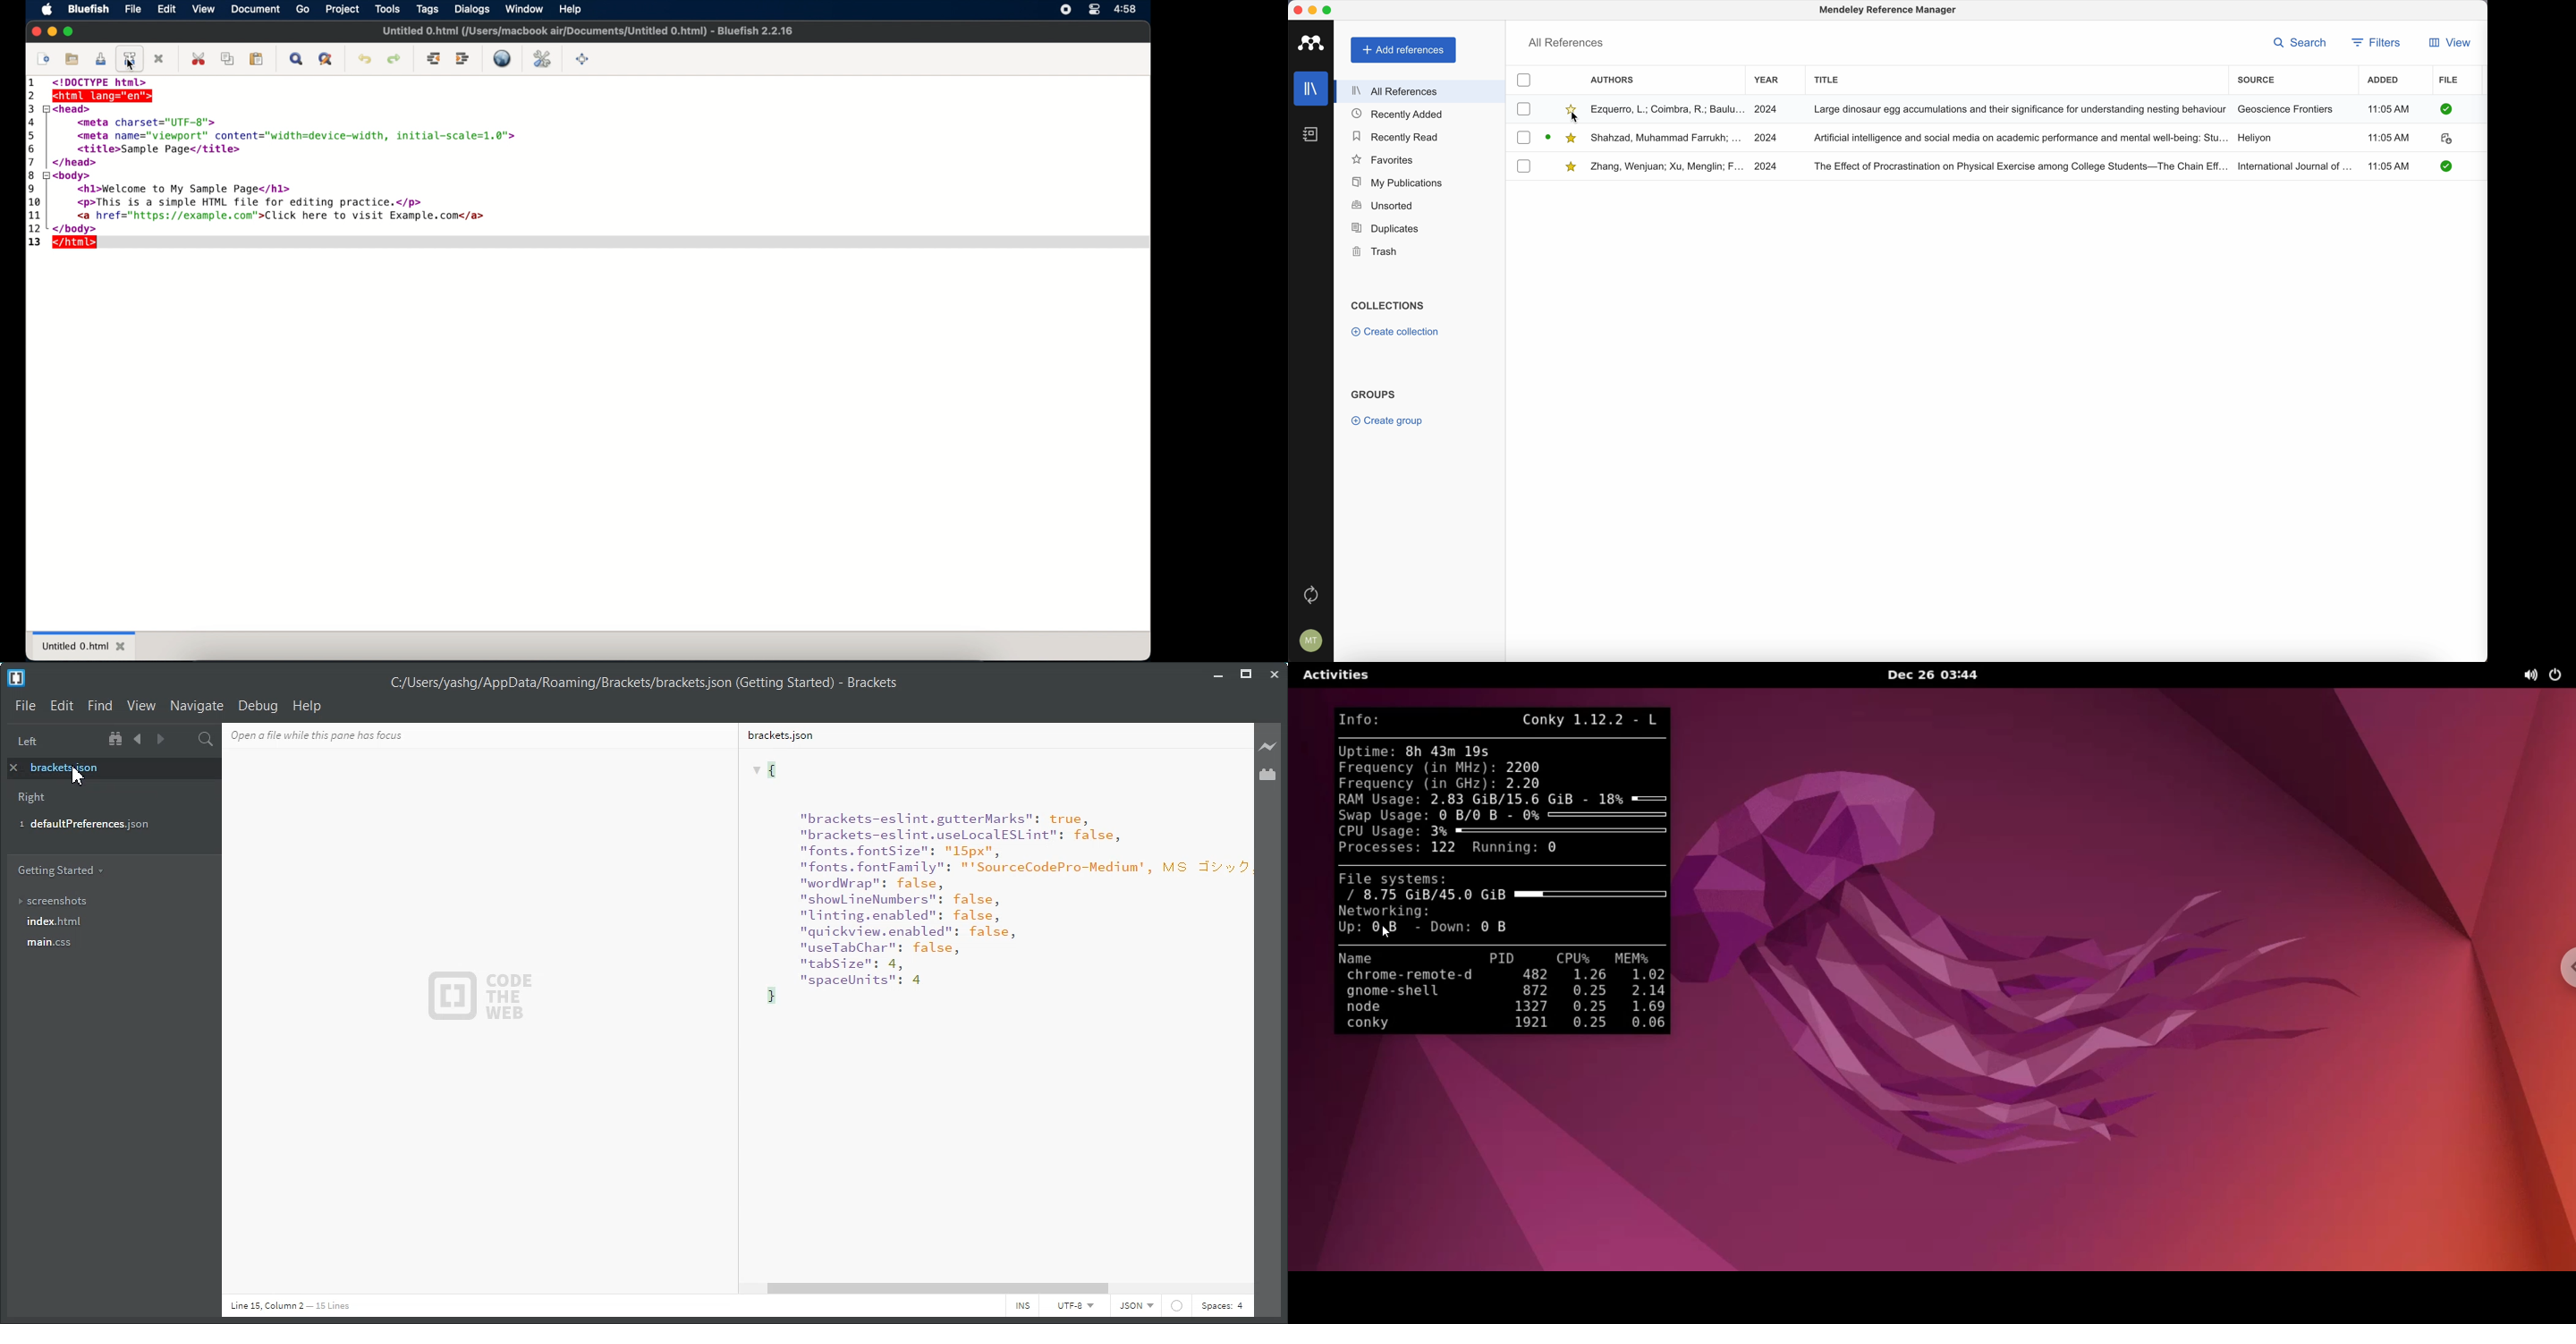  What do you see at coordinates (1889, 12) in the screenshot?
I see `Mendeley reference manager` at bounding box center [1889, 12].